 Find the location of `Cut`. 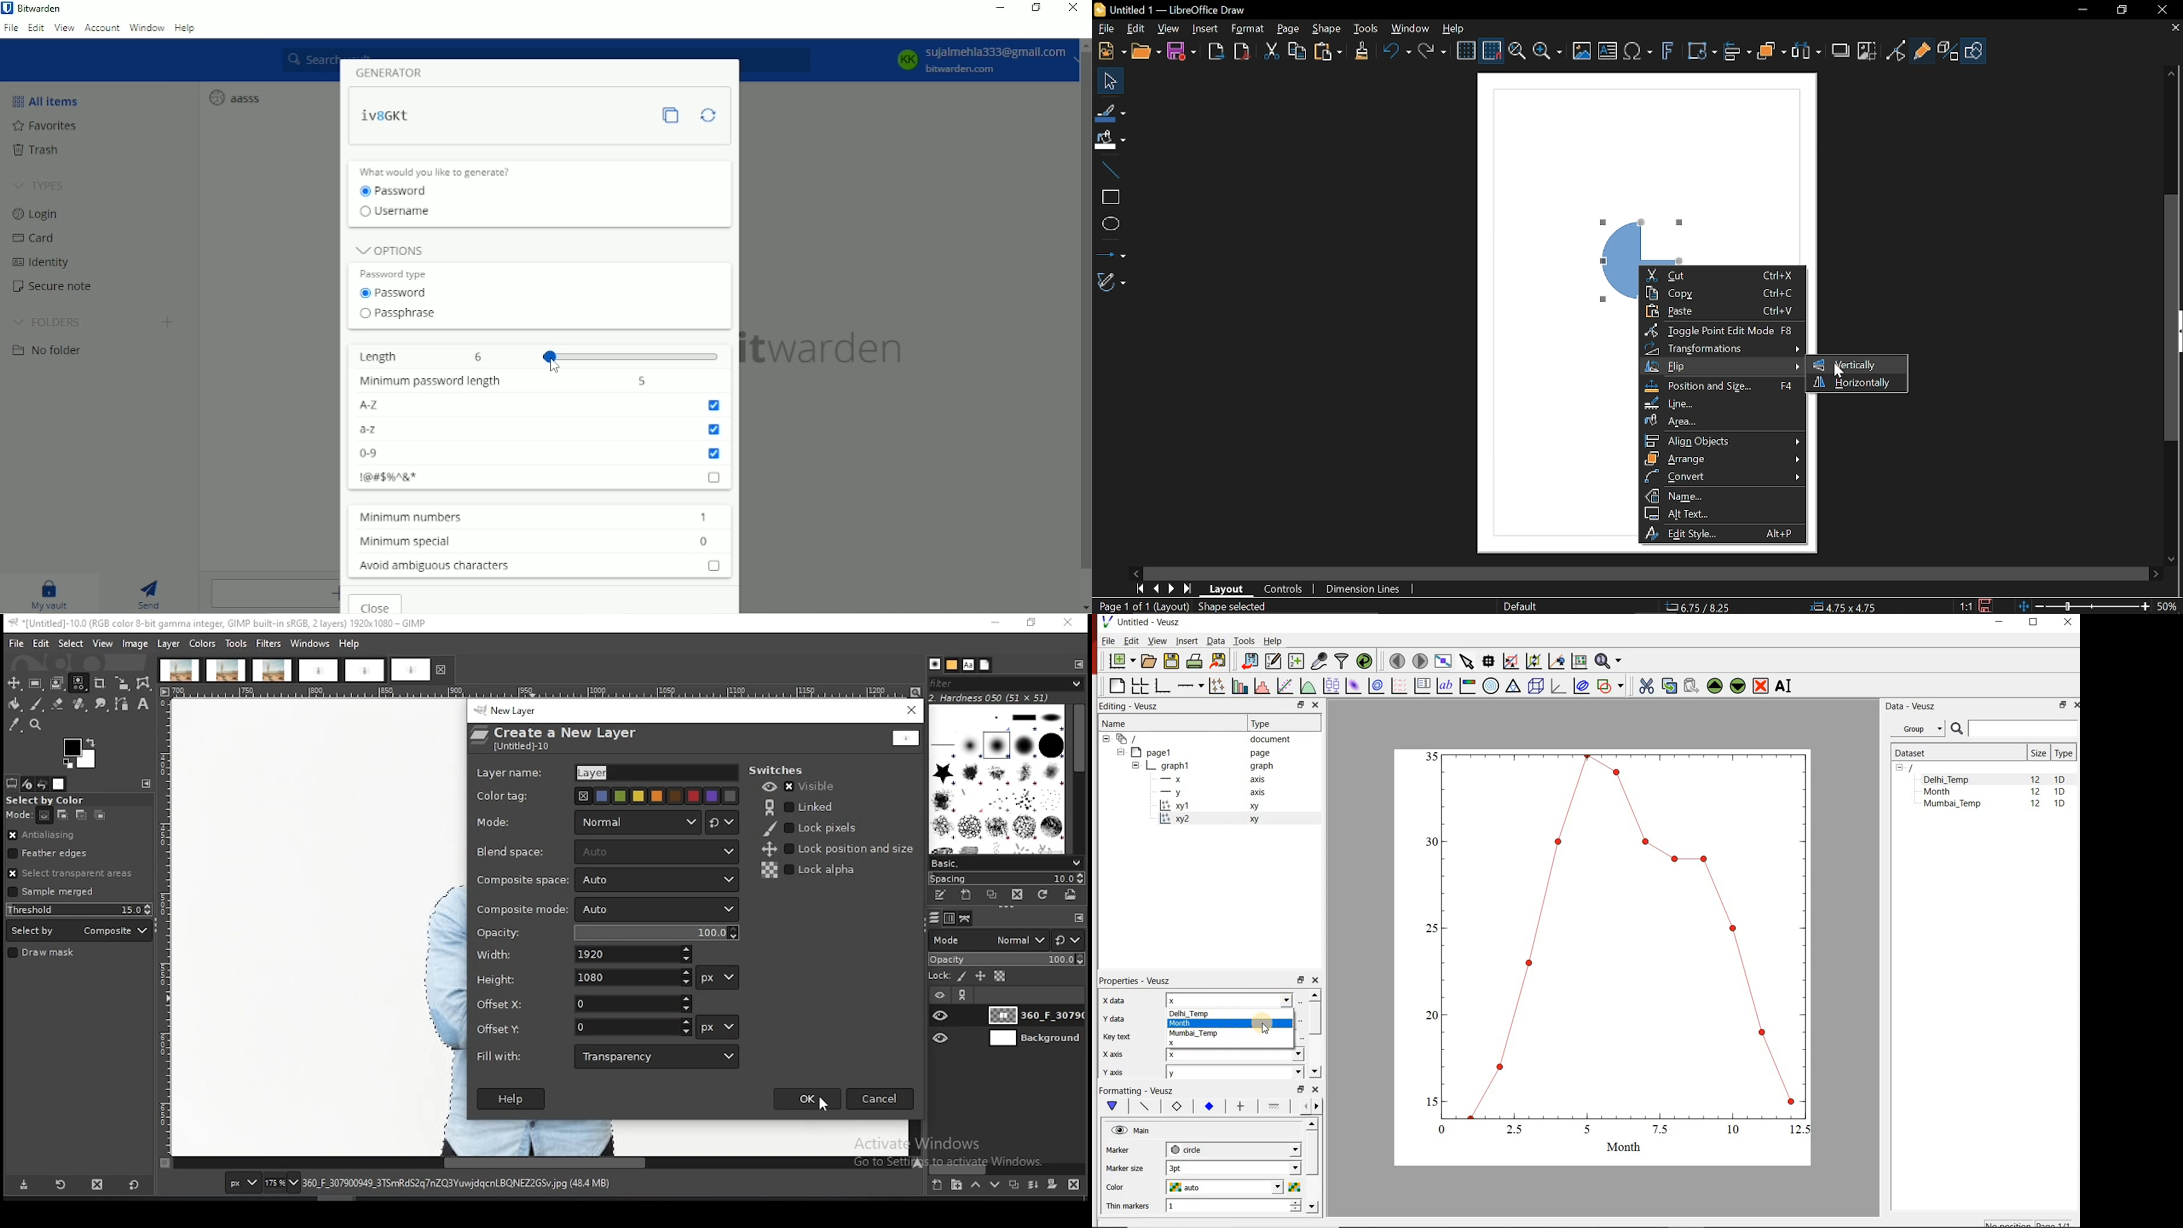

Cut is located at coordinates (1273, 51).